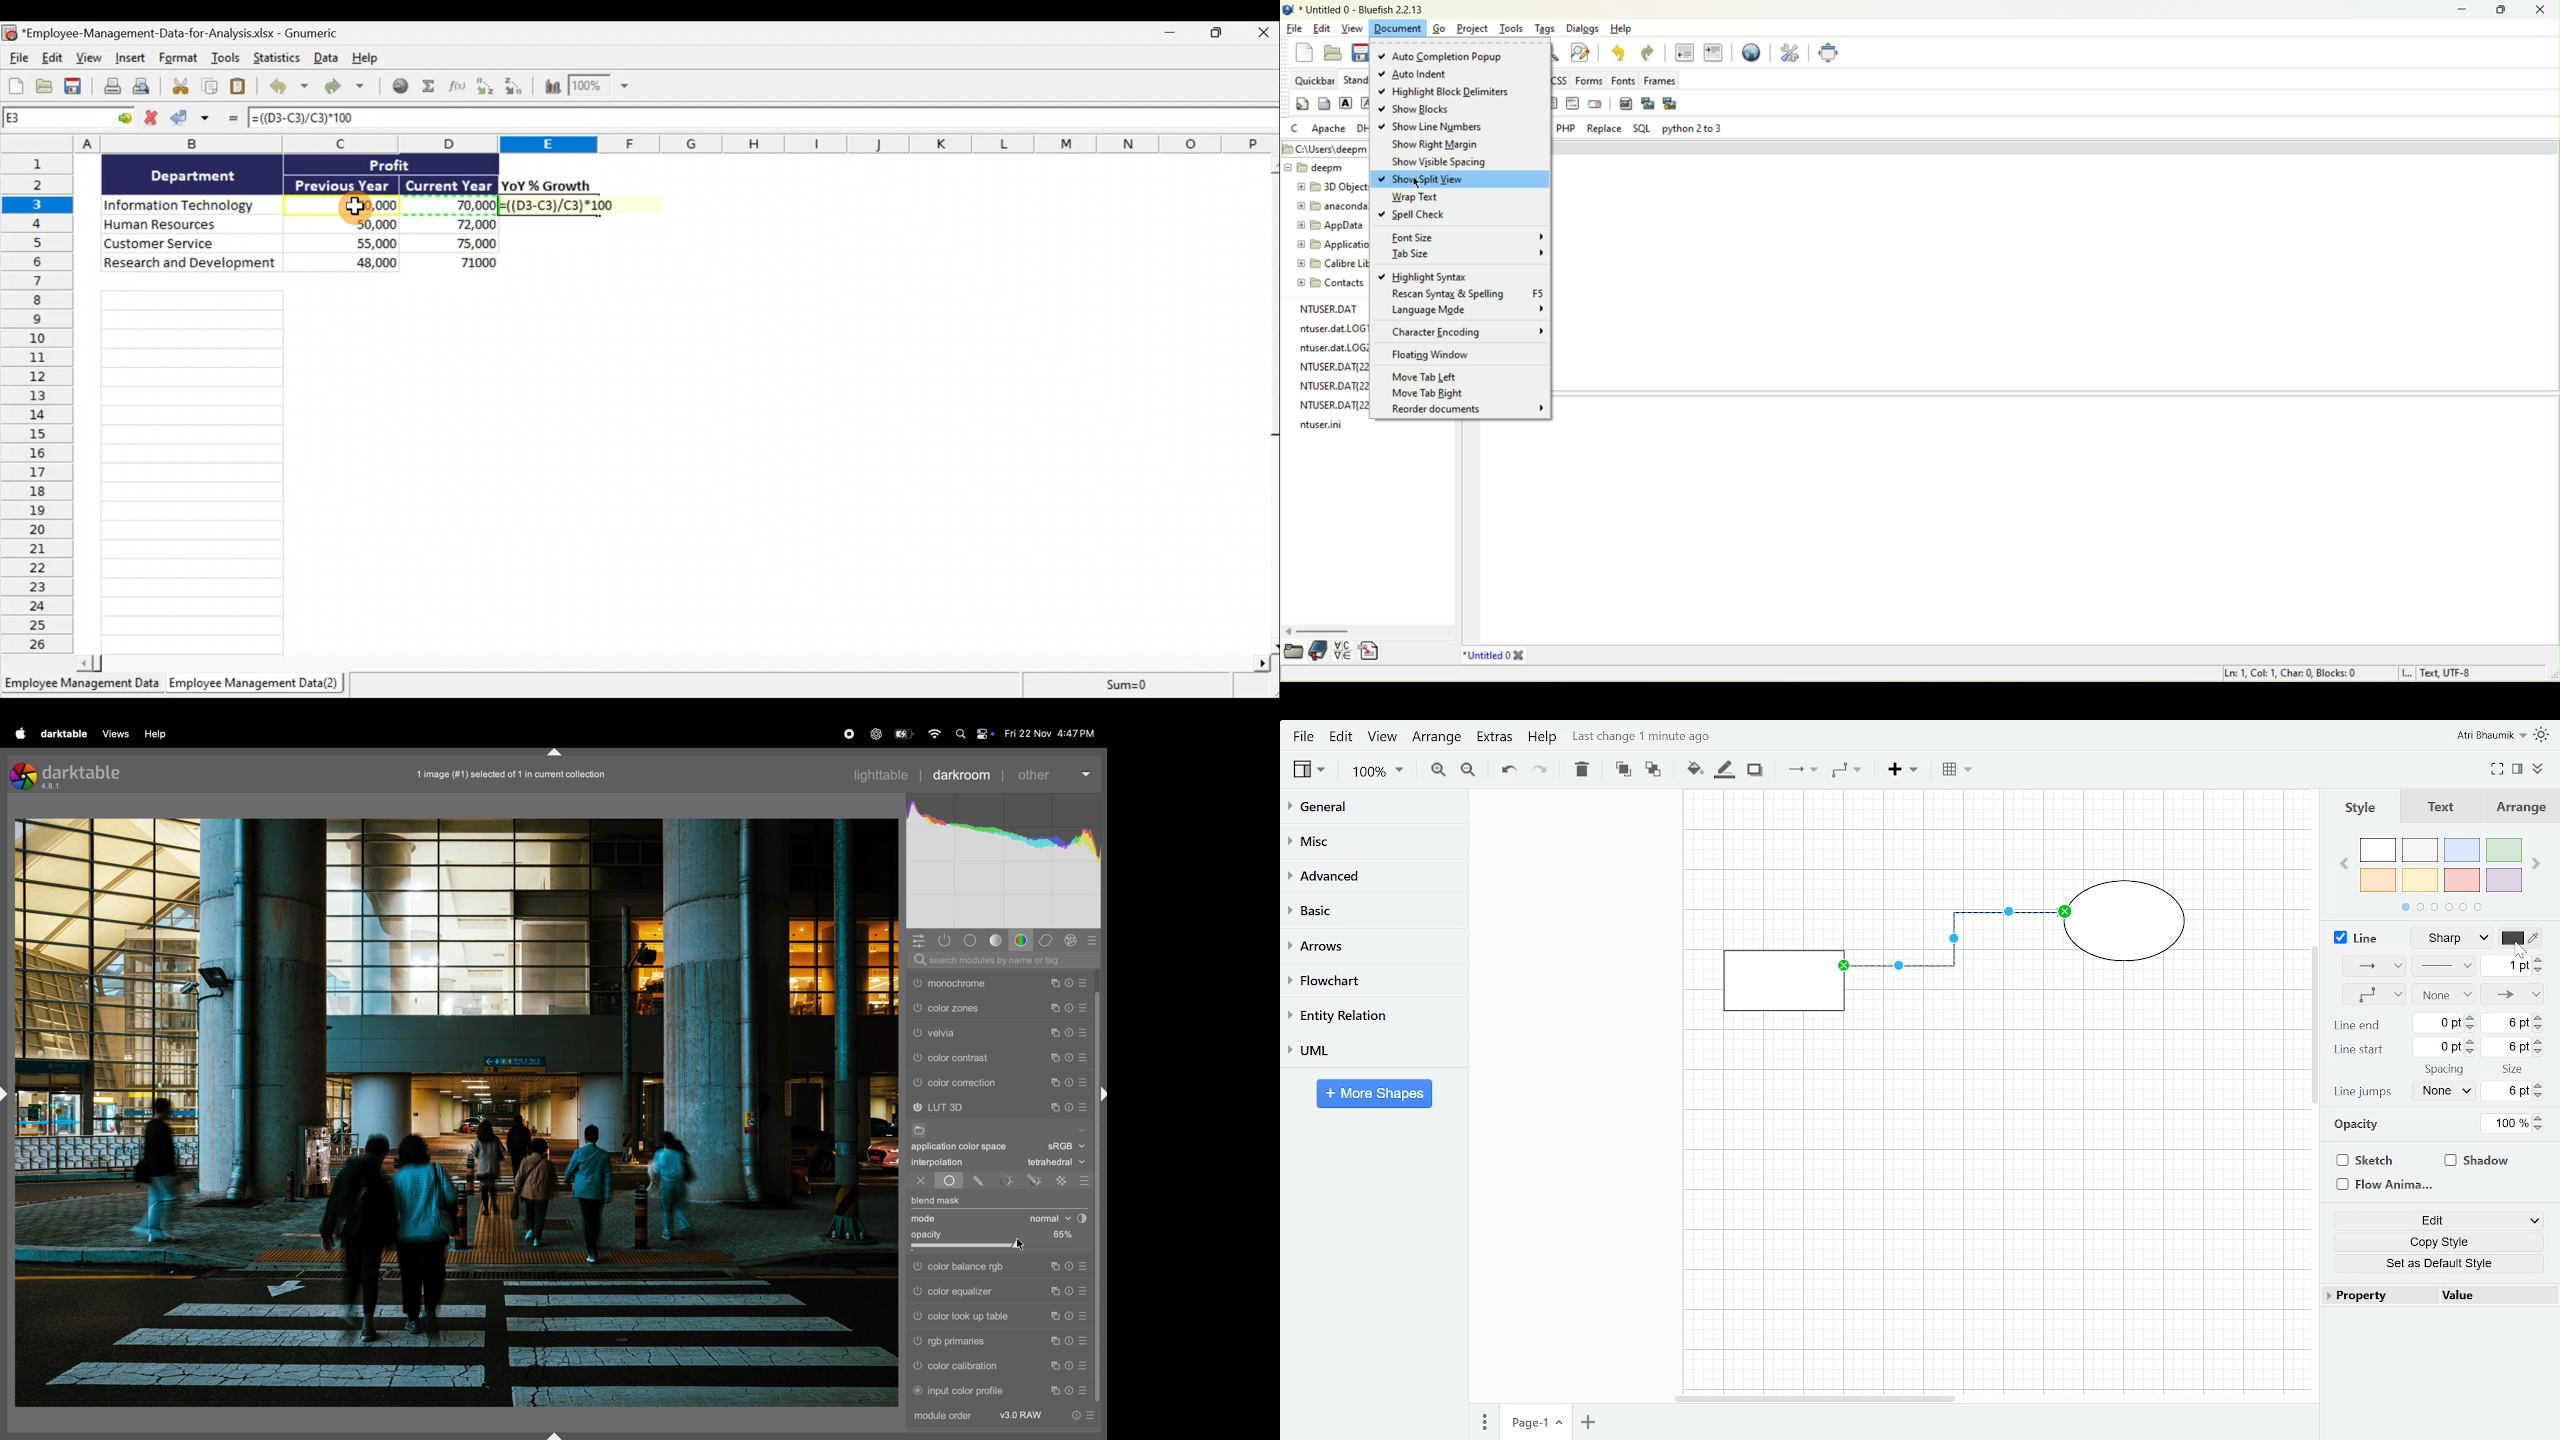 The width and height of the screenshot is (2576, 1456). I want to click on Advanced, so click(1374, 876).